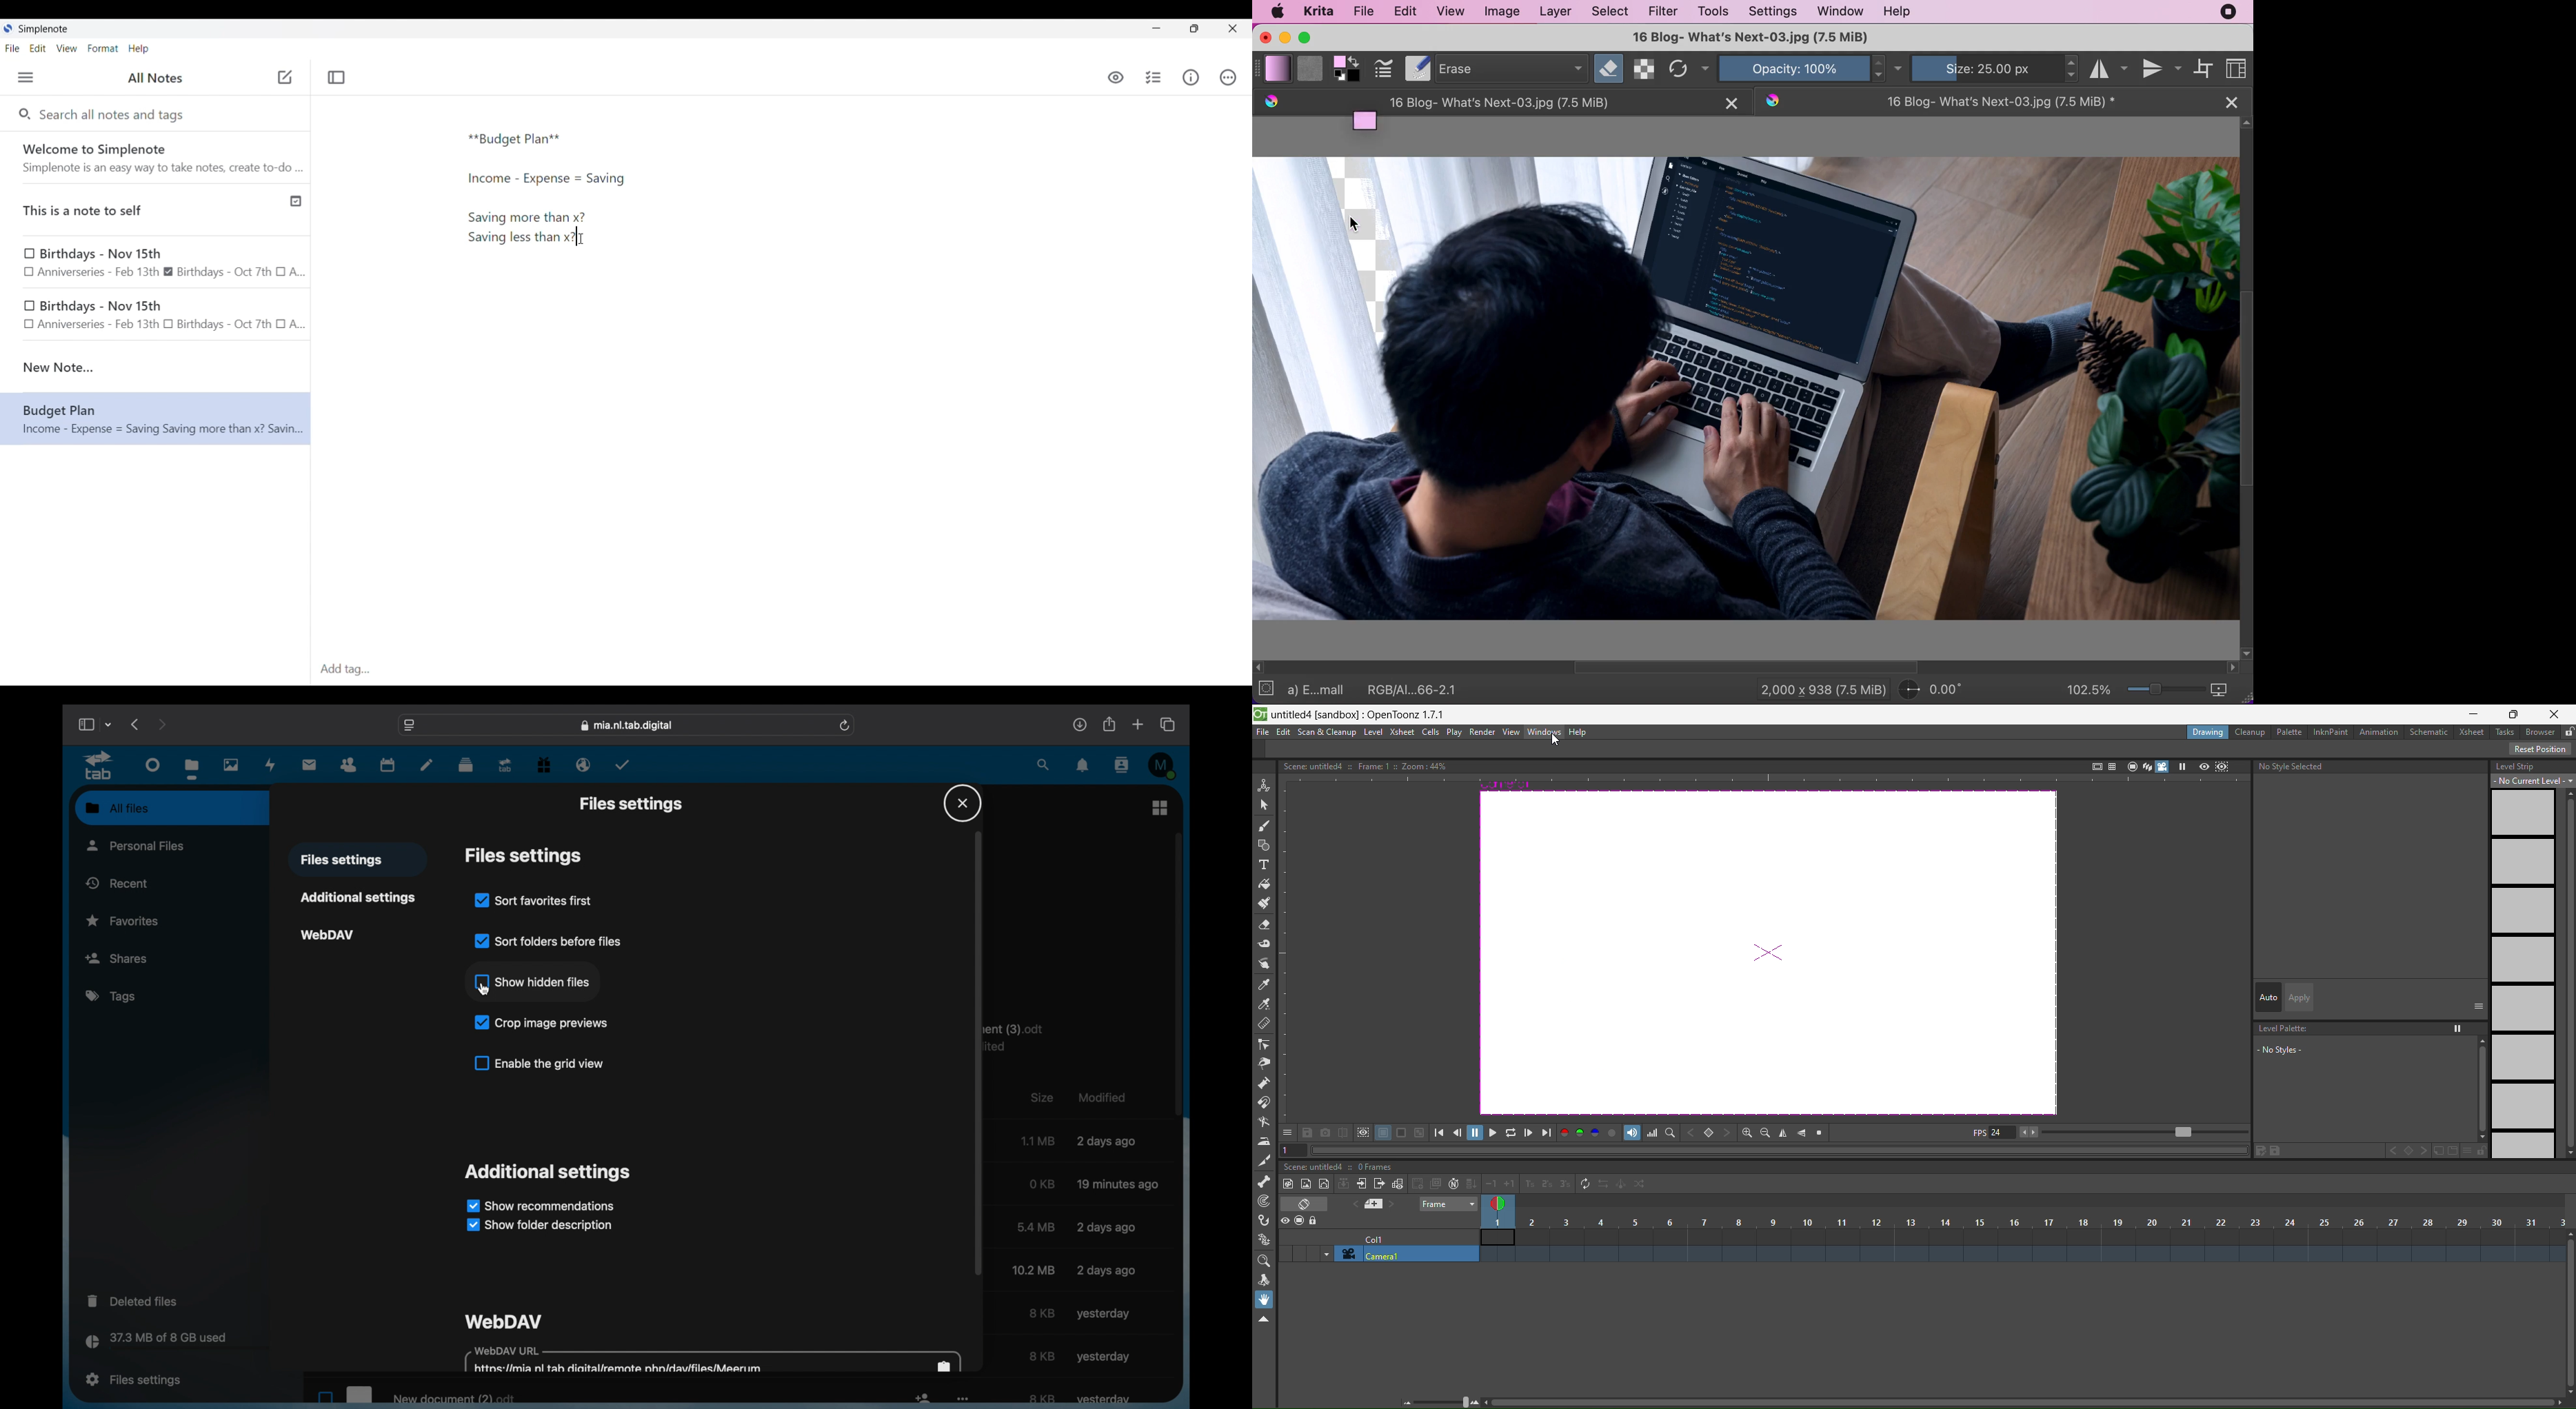 The height and width of the screenshot is (1428, 2576). Describe the element at coordinates (44, 29) in the screenshot. I see `Software name` at that location.